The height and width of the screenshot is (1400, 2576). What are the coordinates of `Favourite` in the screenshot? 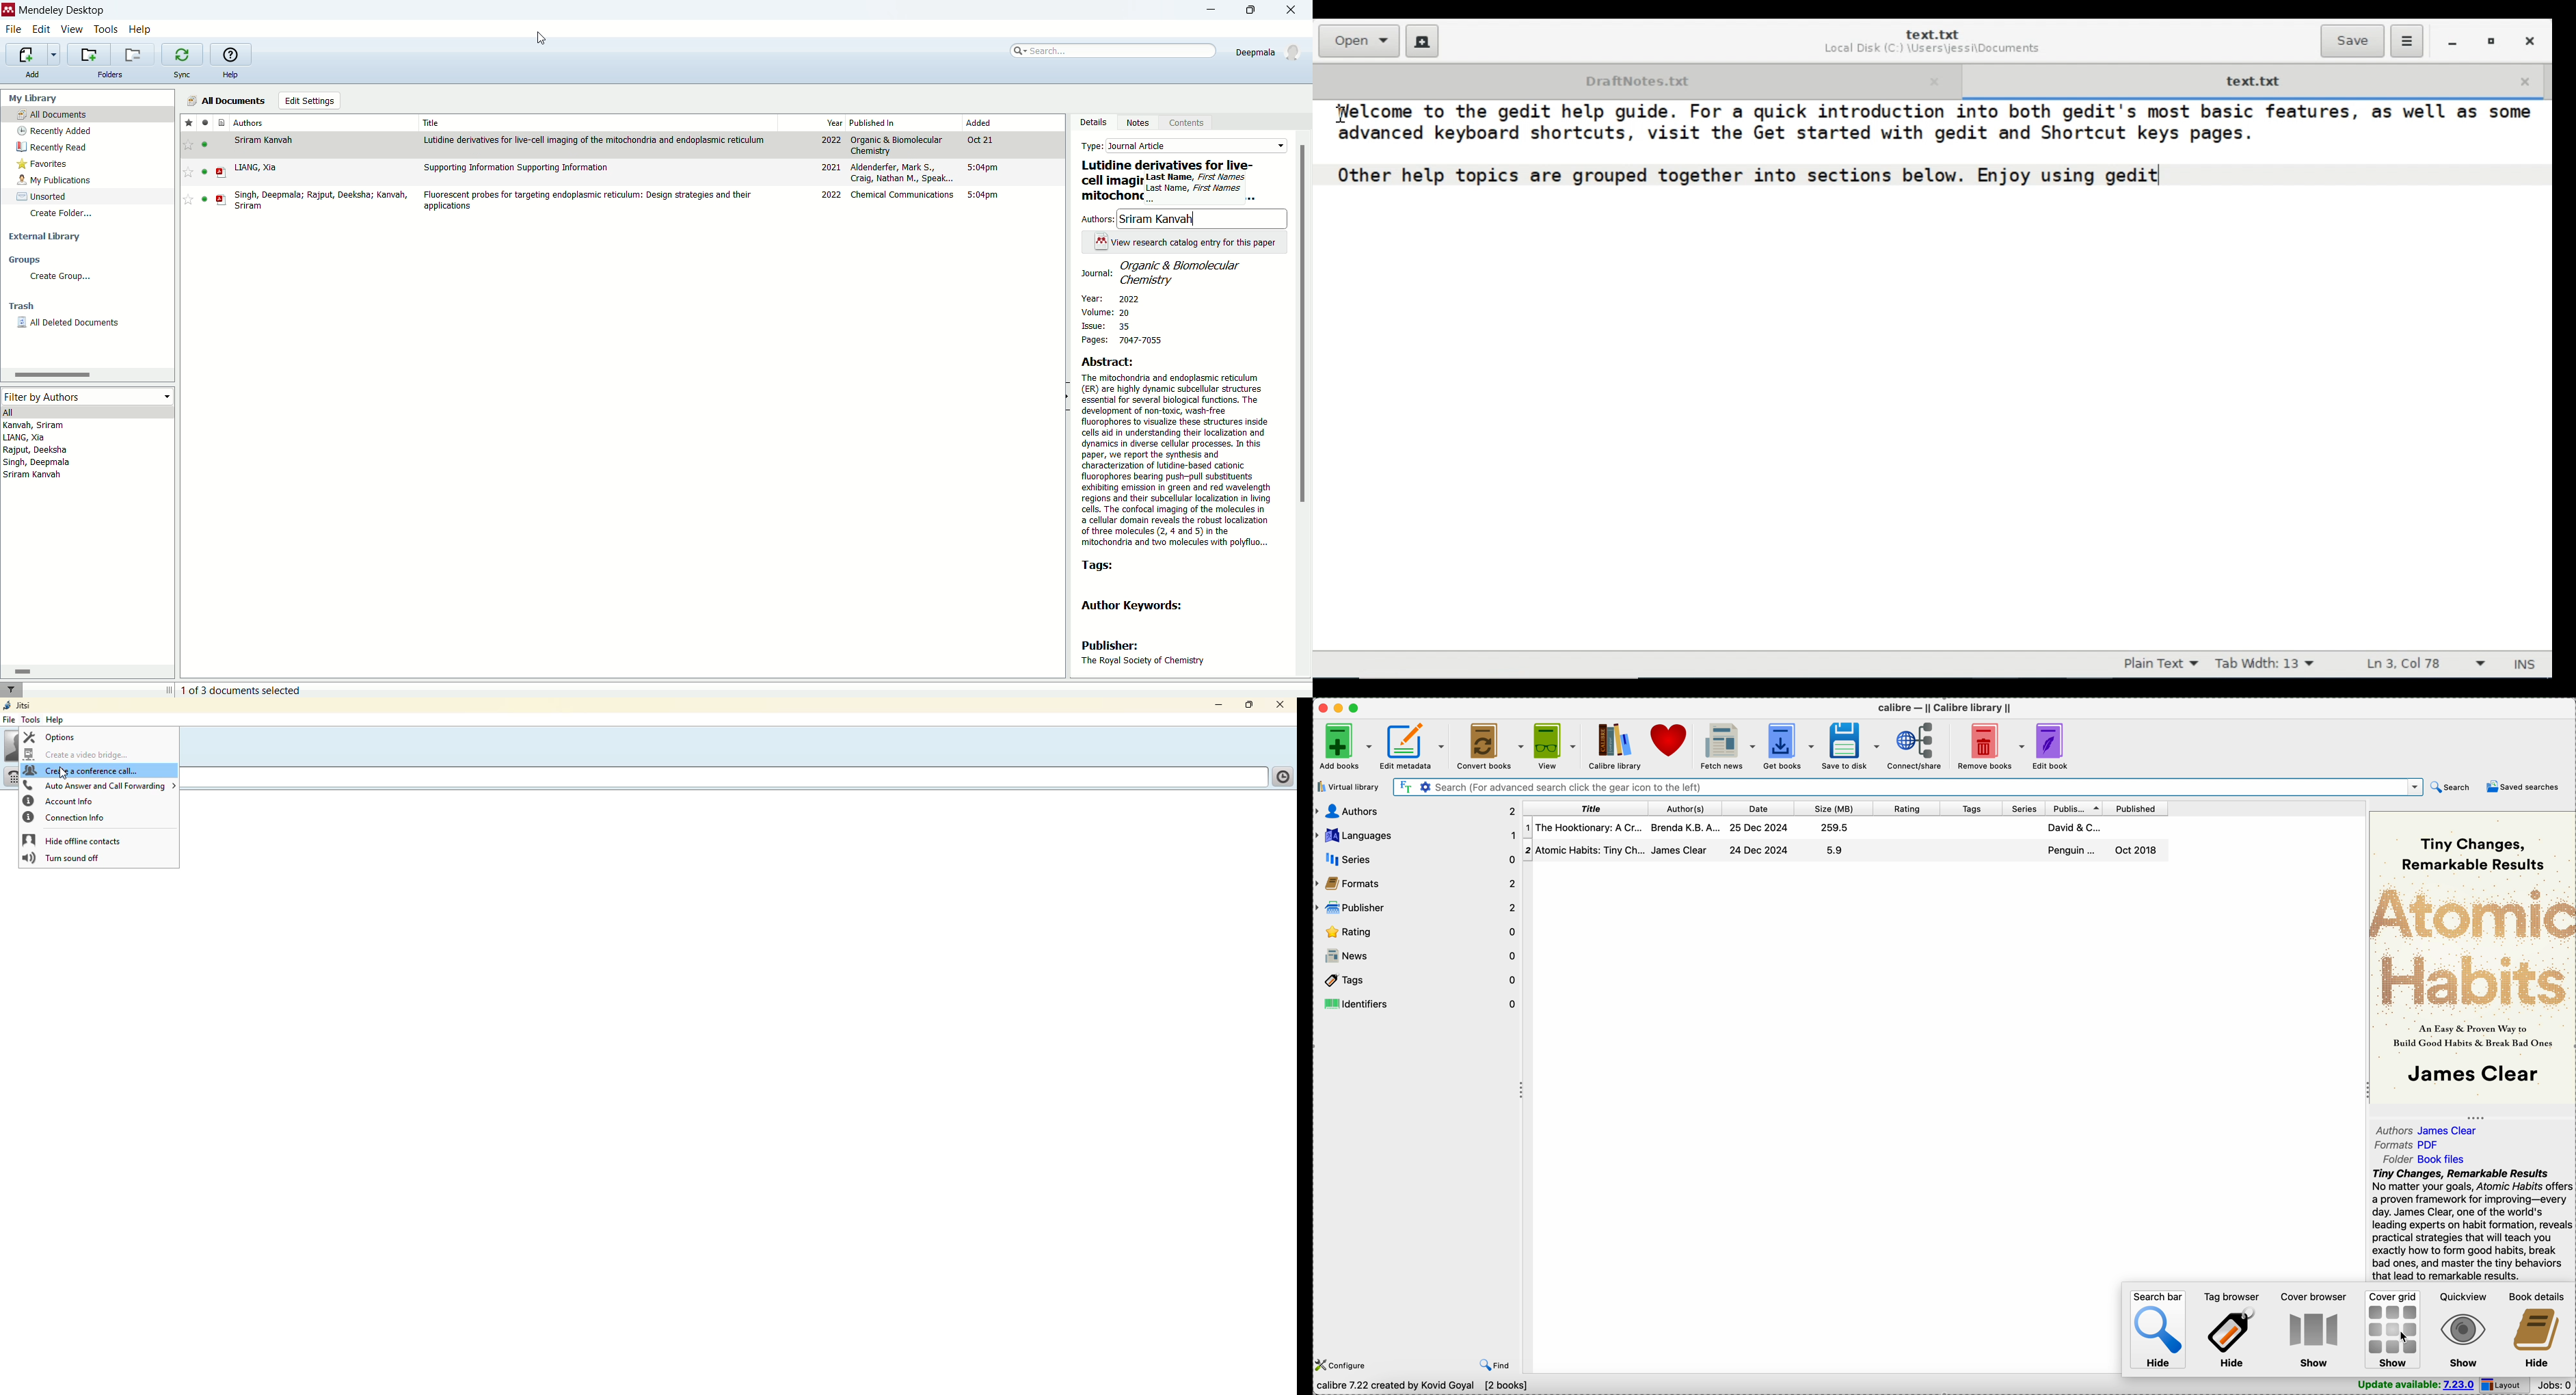 It's located at (187, 200).